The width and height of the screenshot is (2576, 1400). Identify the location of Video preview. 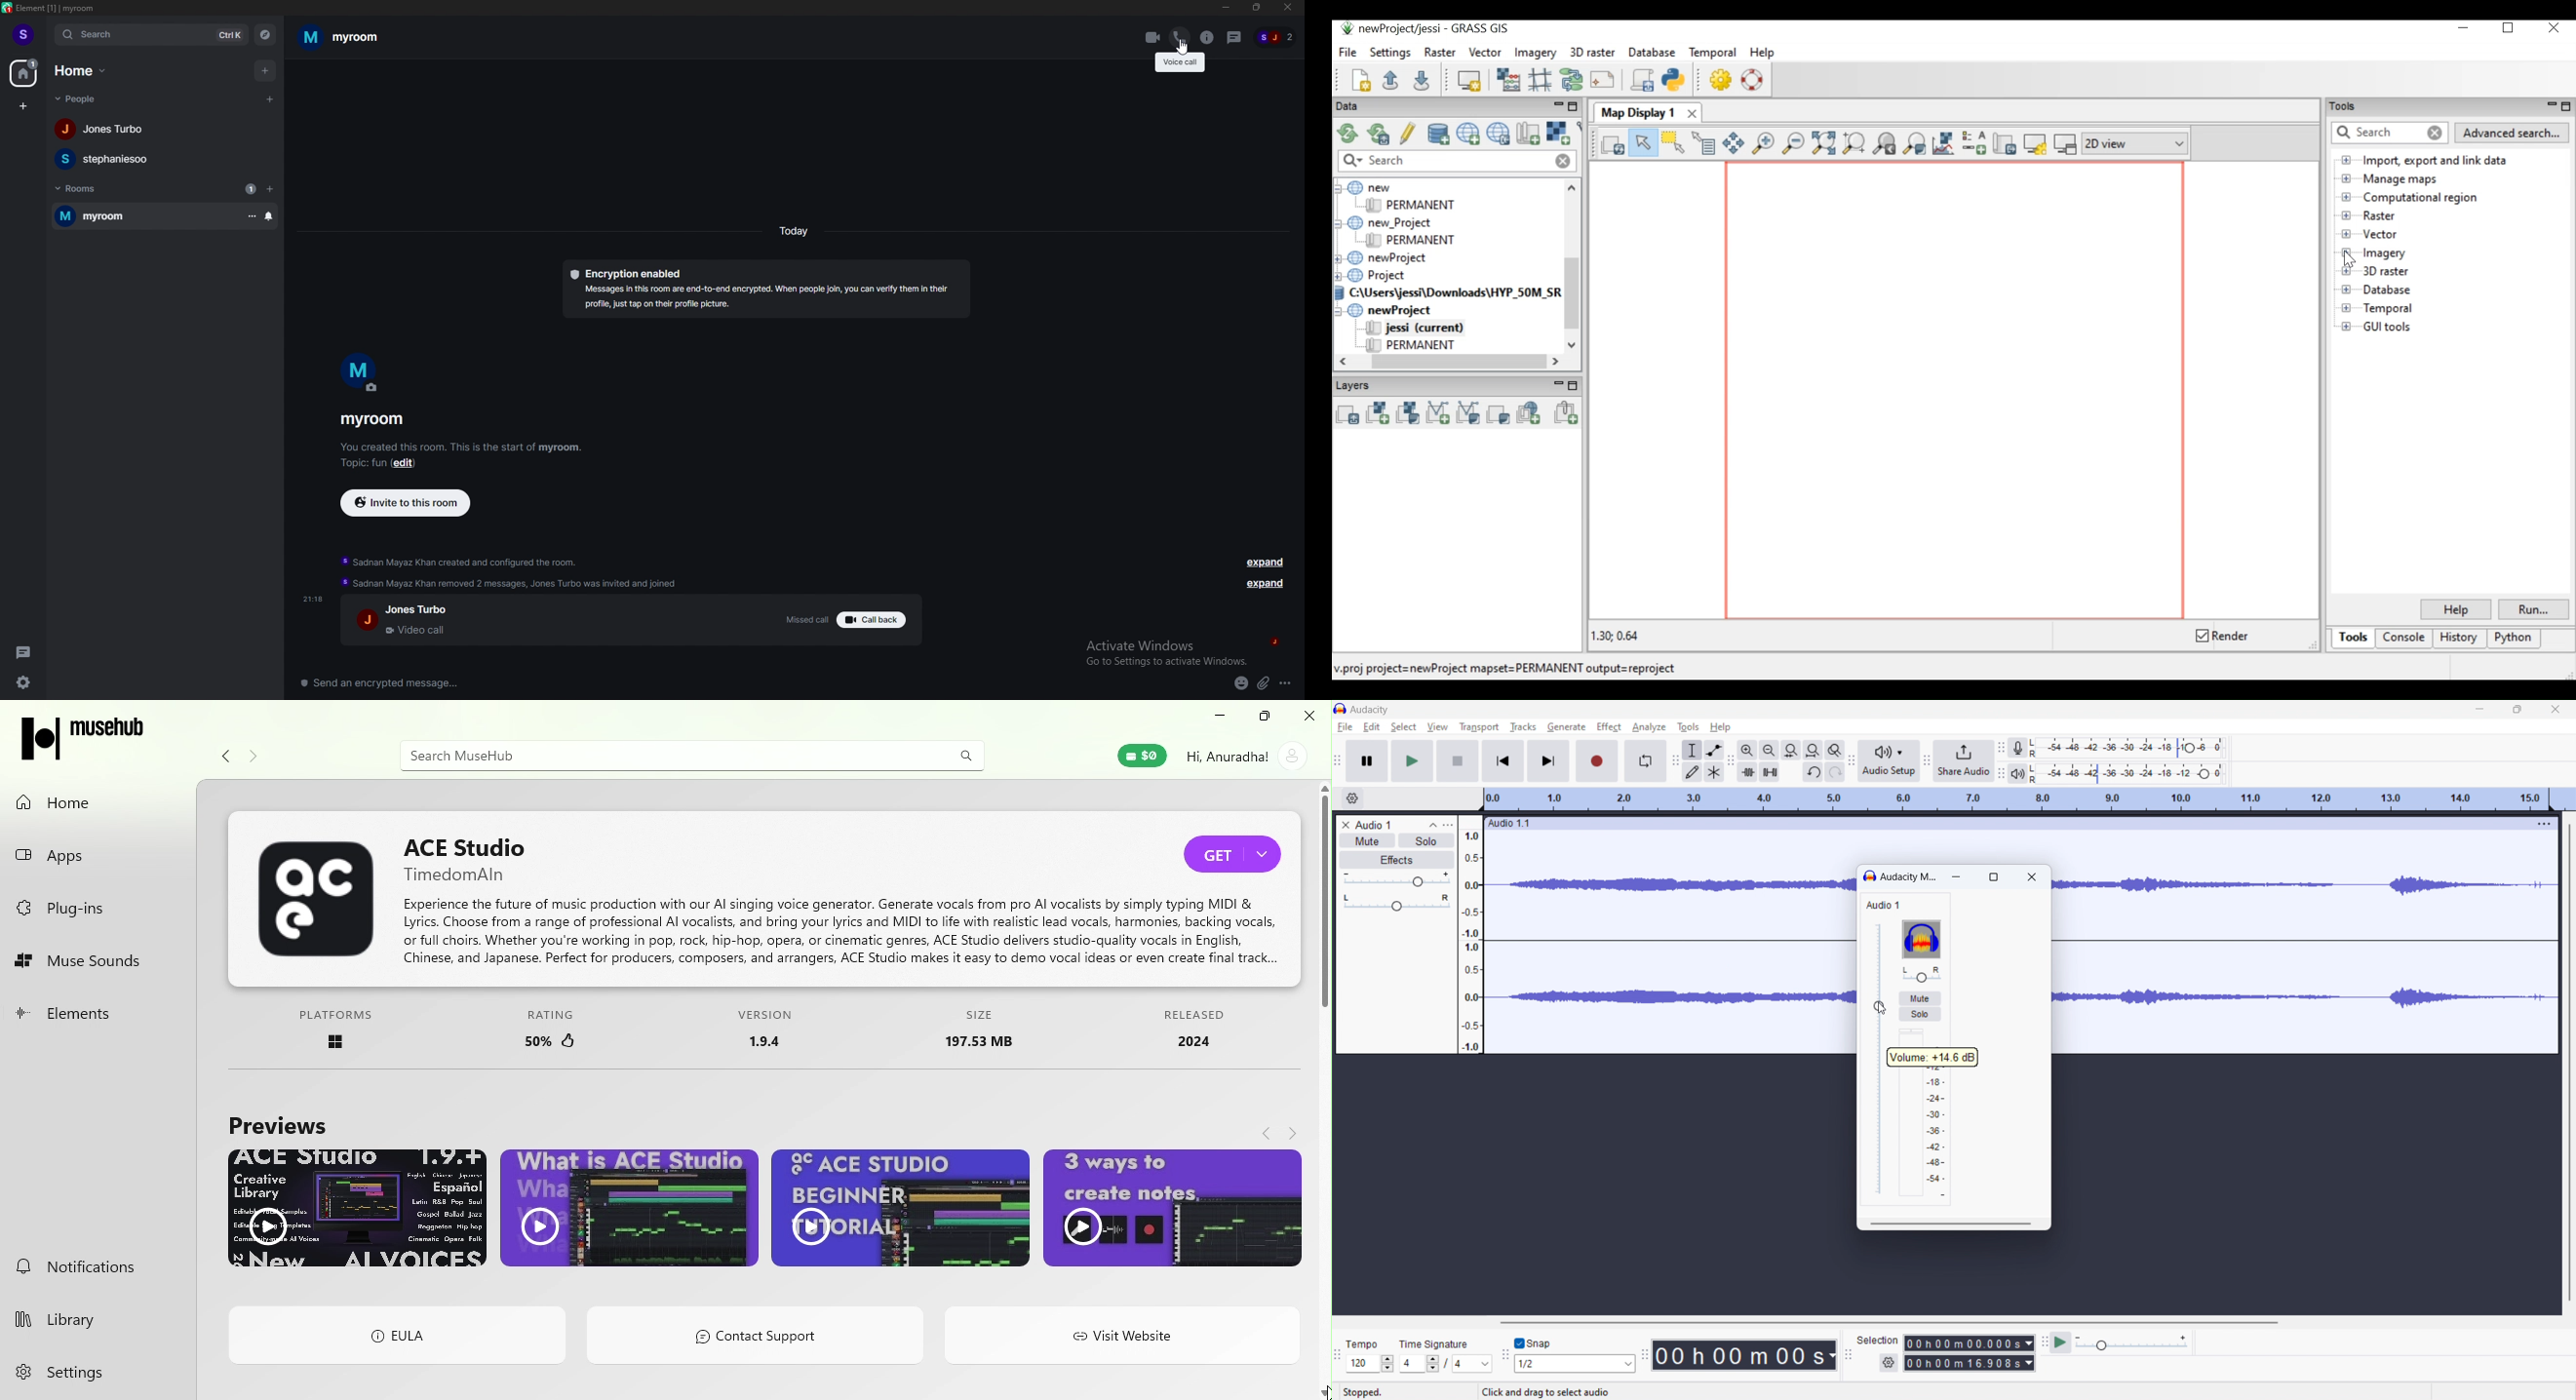
(624, 1209).